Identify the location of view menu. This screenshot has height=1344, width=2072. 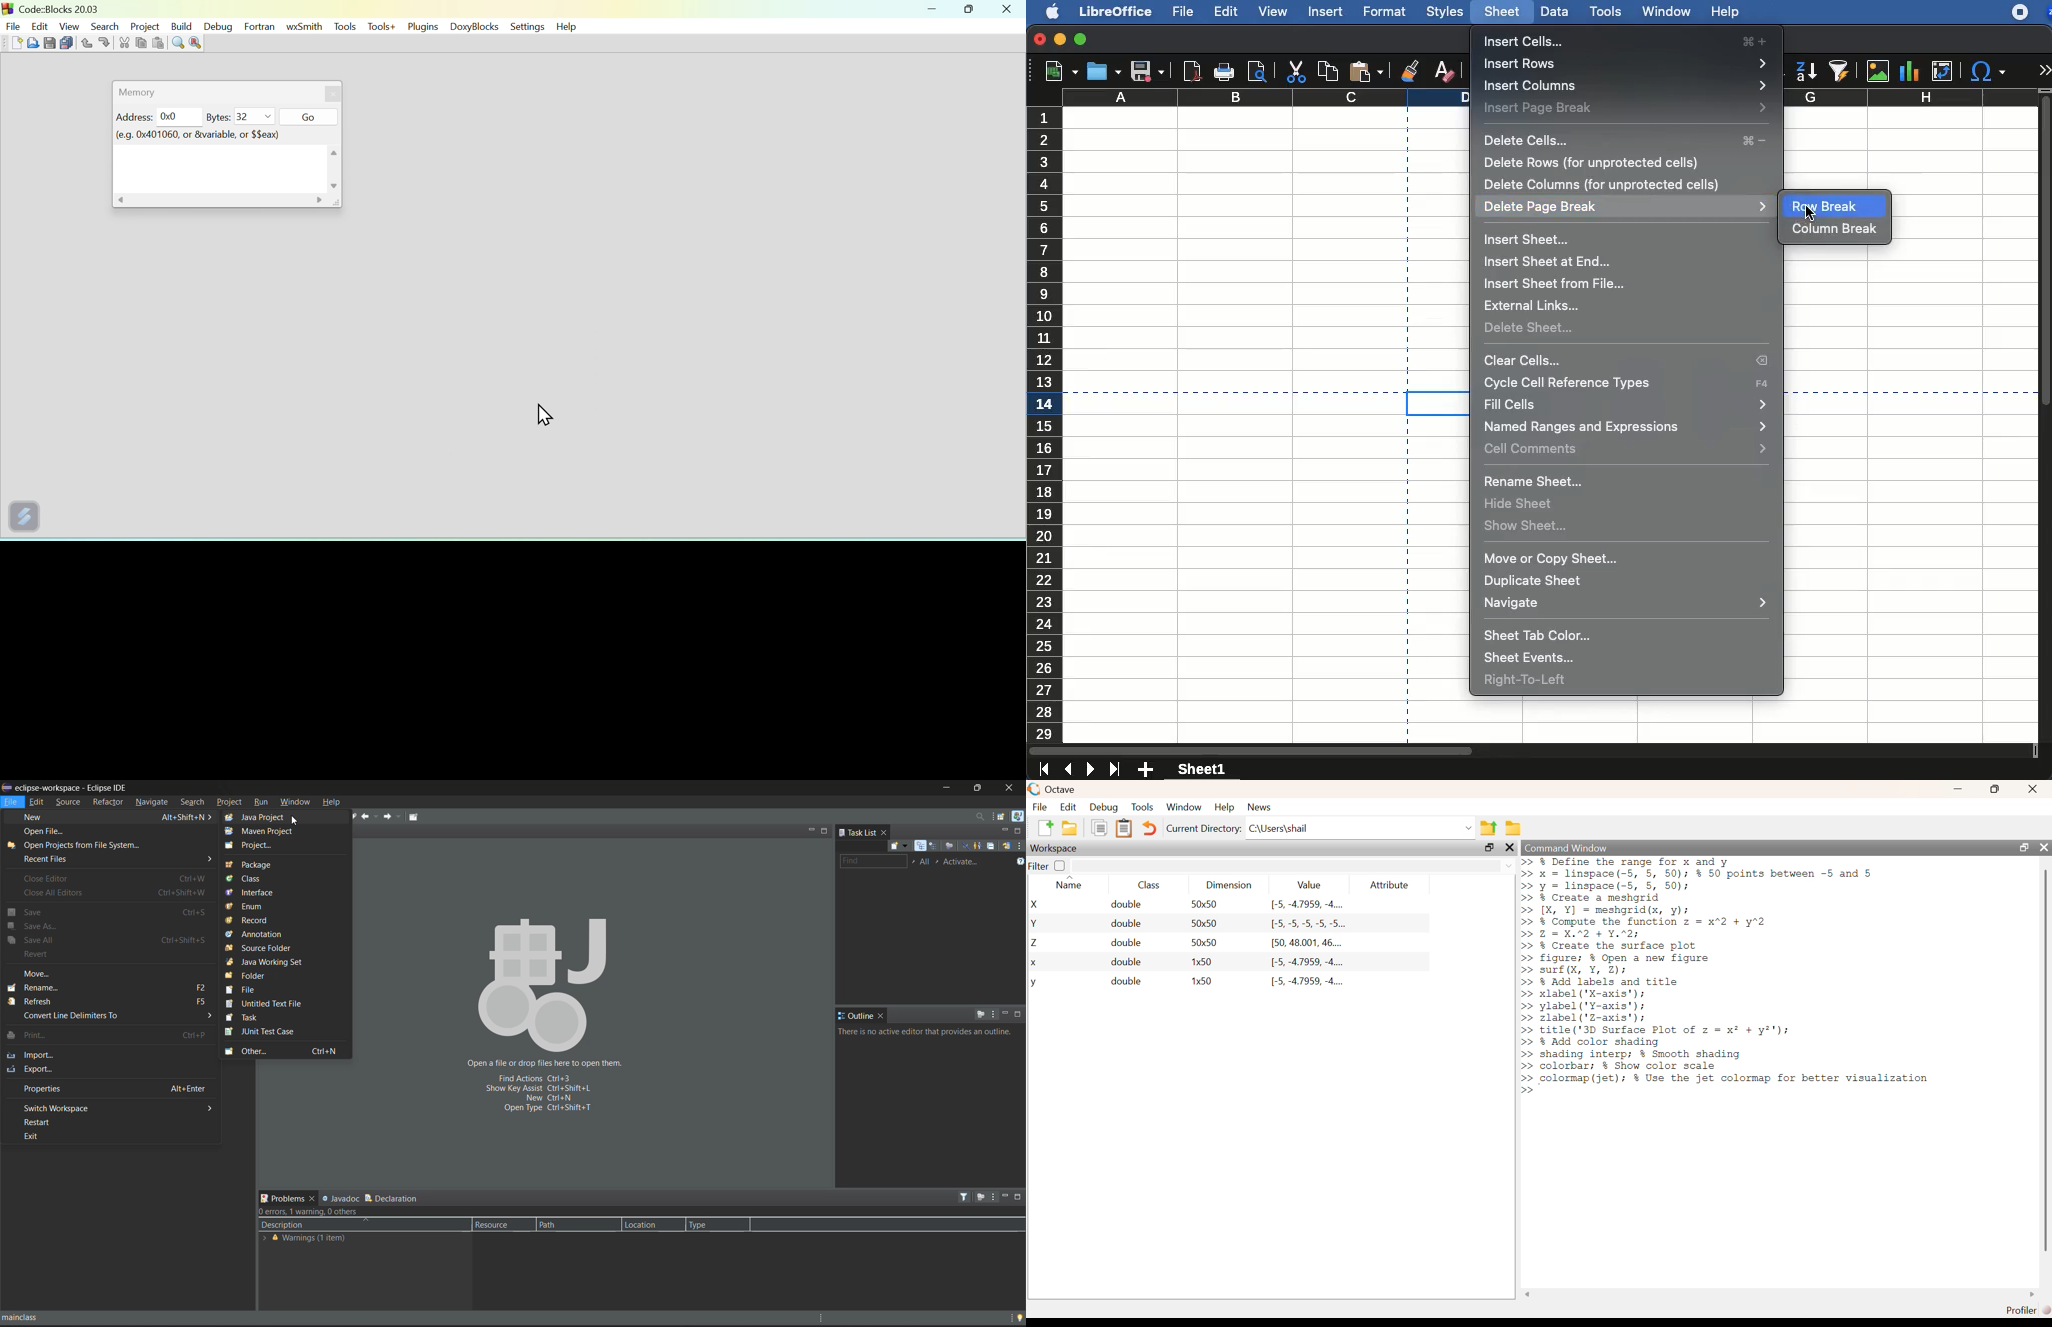
(992, 1014).